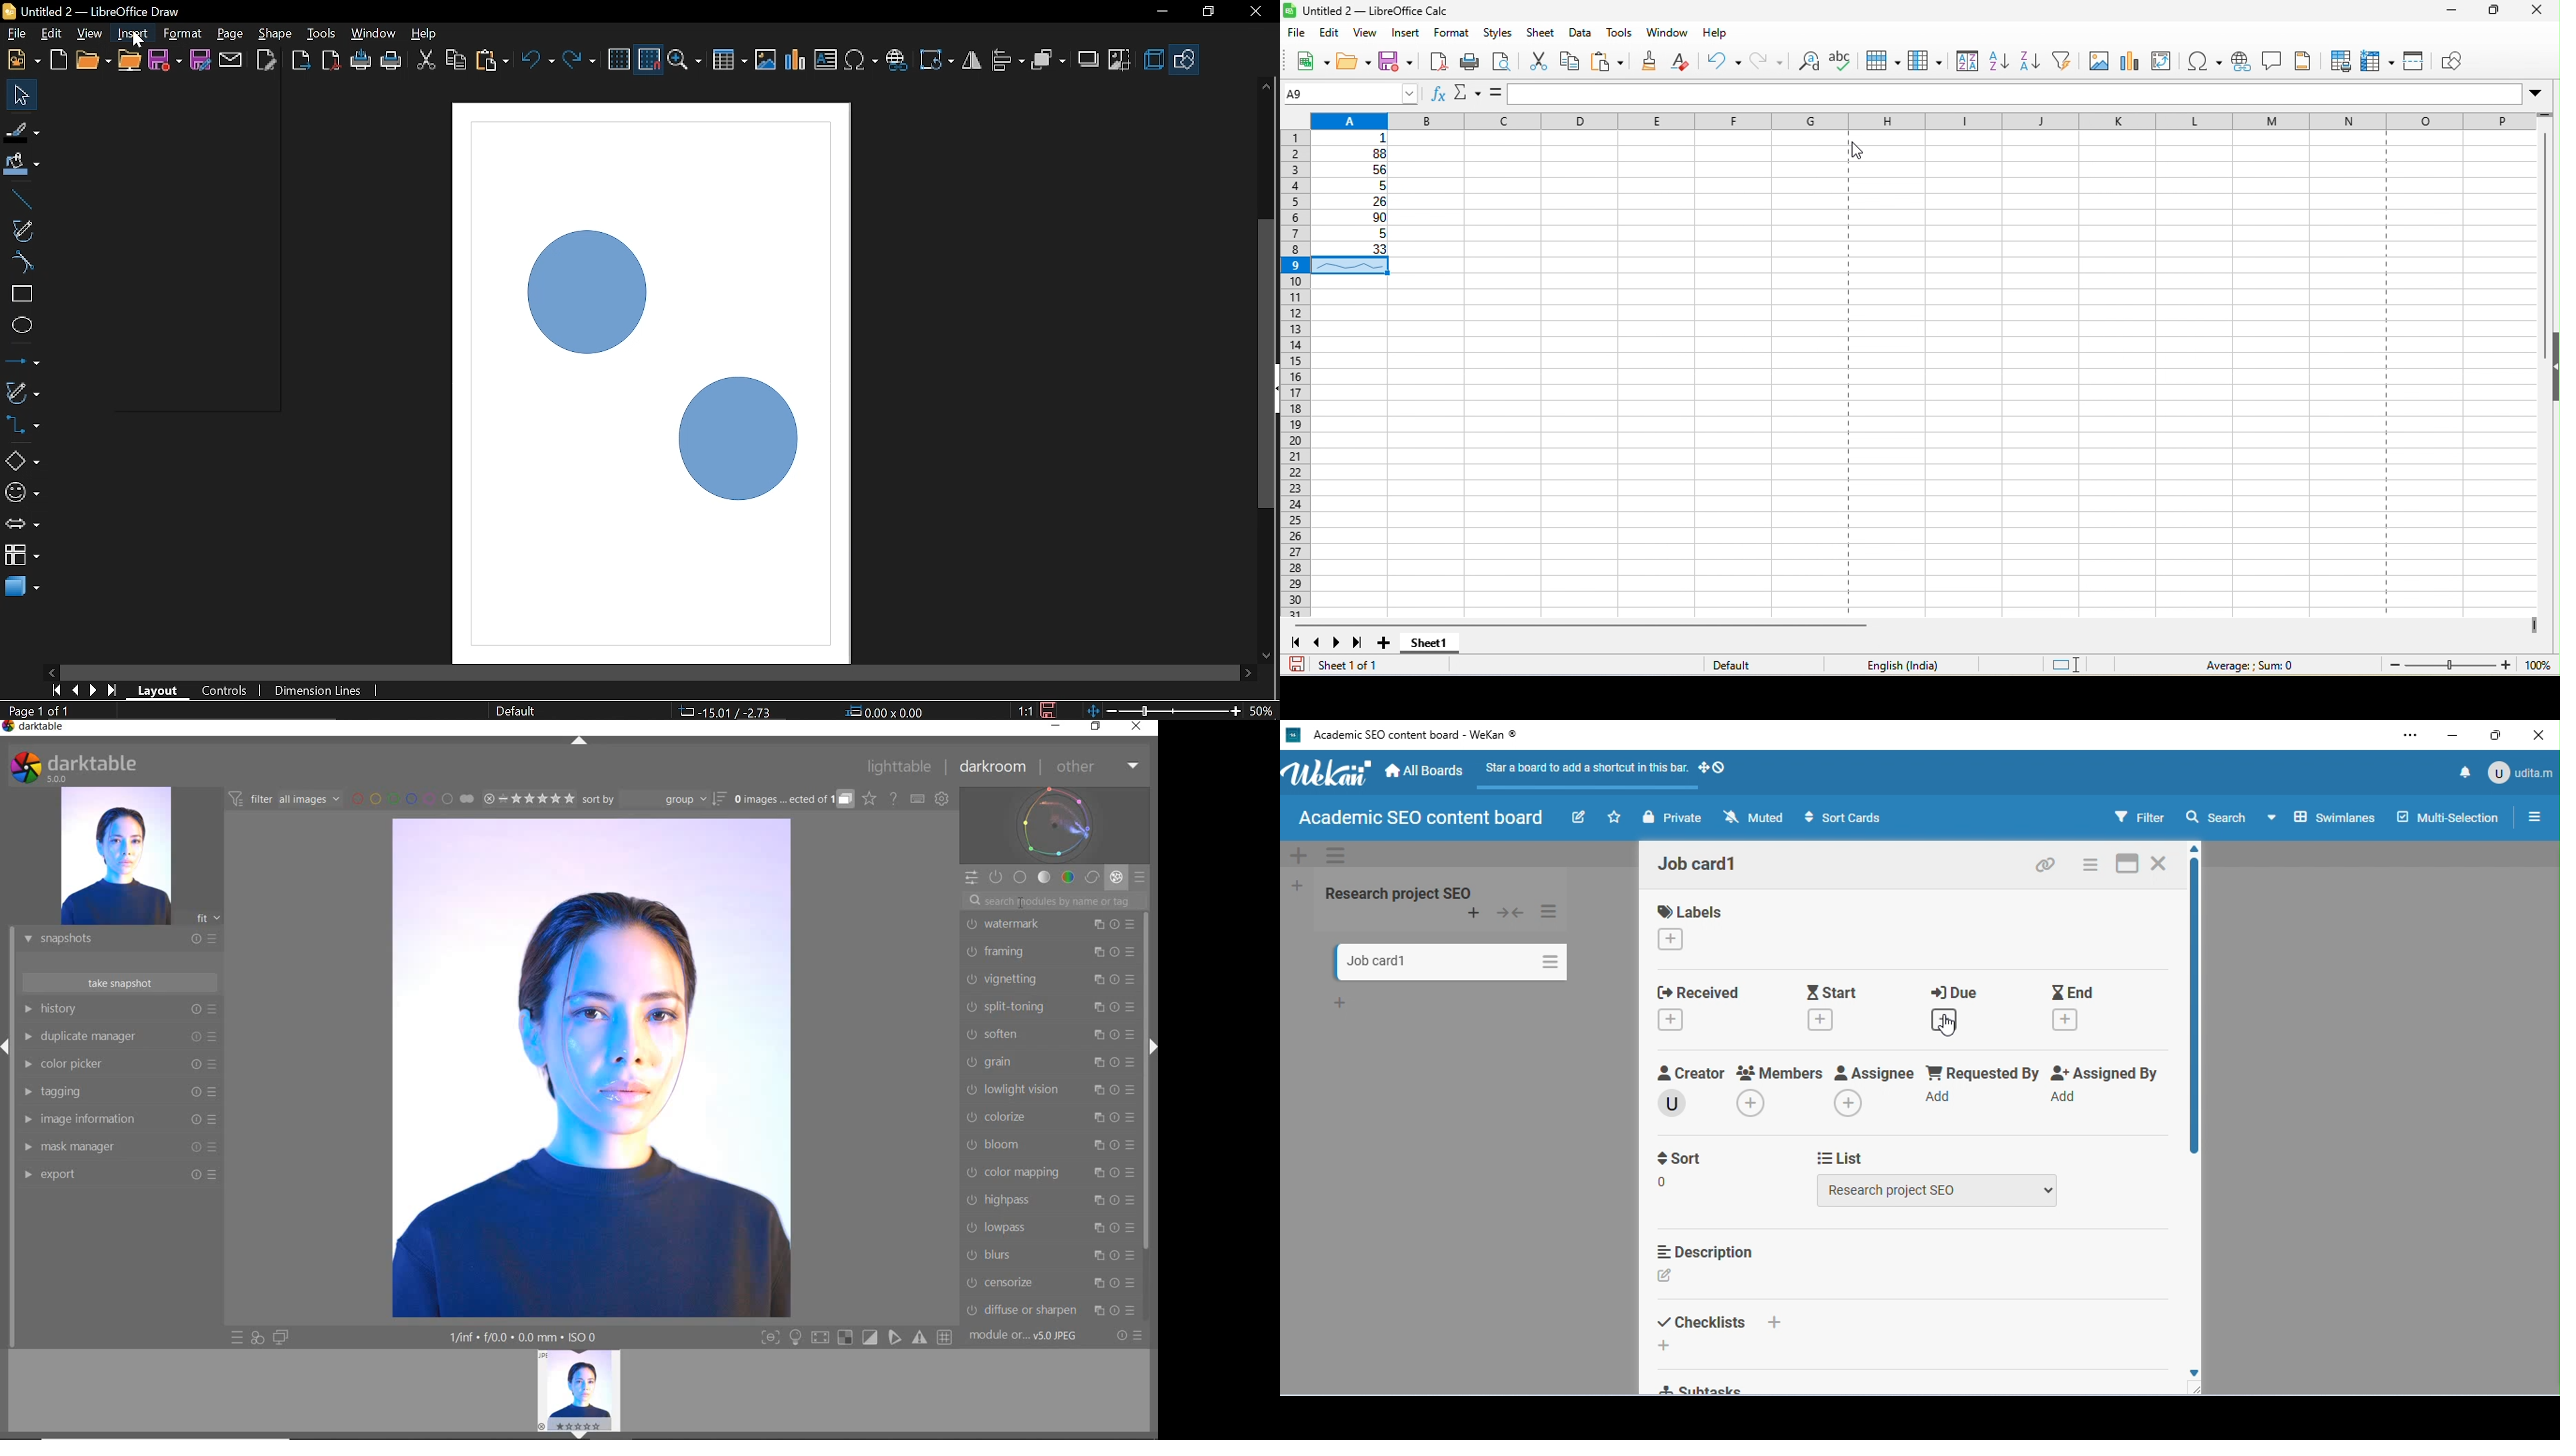 This screenshot has width=2576, height=1456. I want to click on sheet 1, so click(1445, 646).